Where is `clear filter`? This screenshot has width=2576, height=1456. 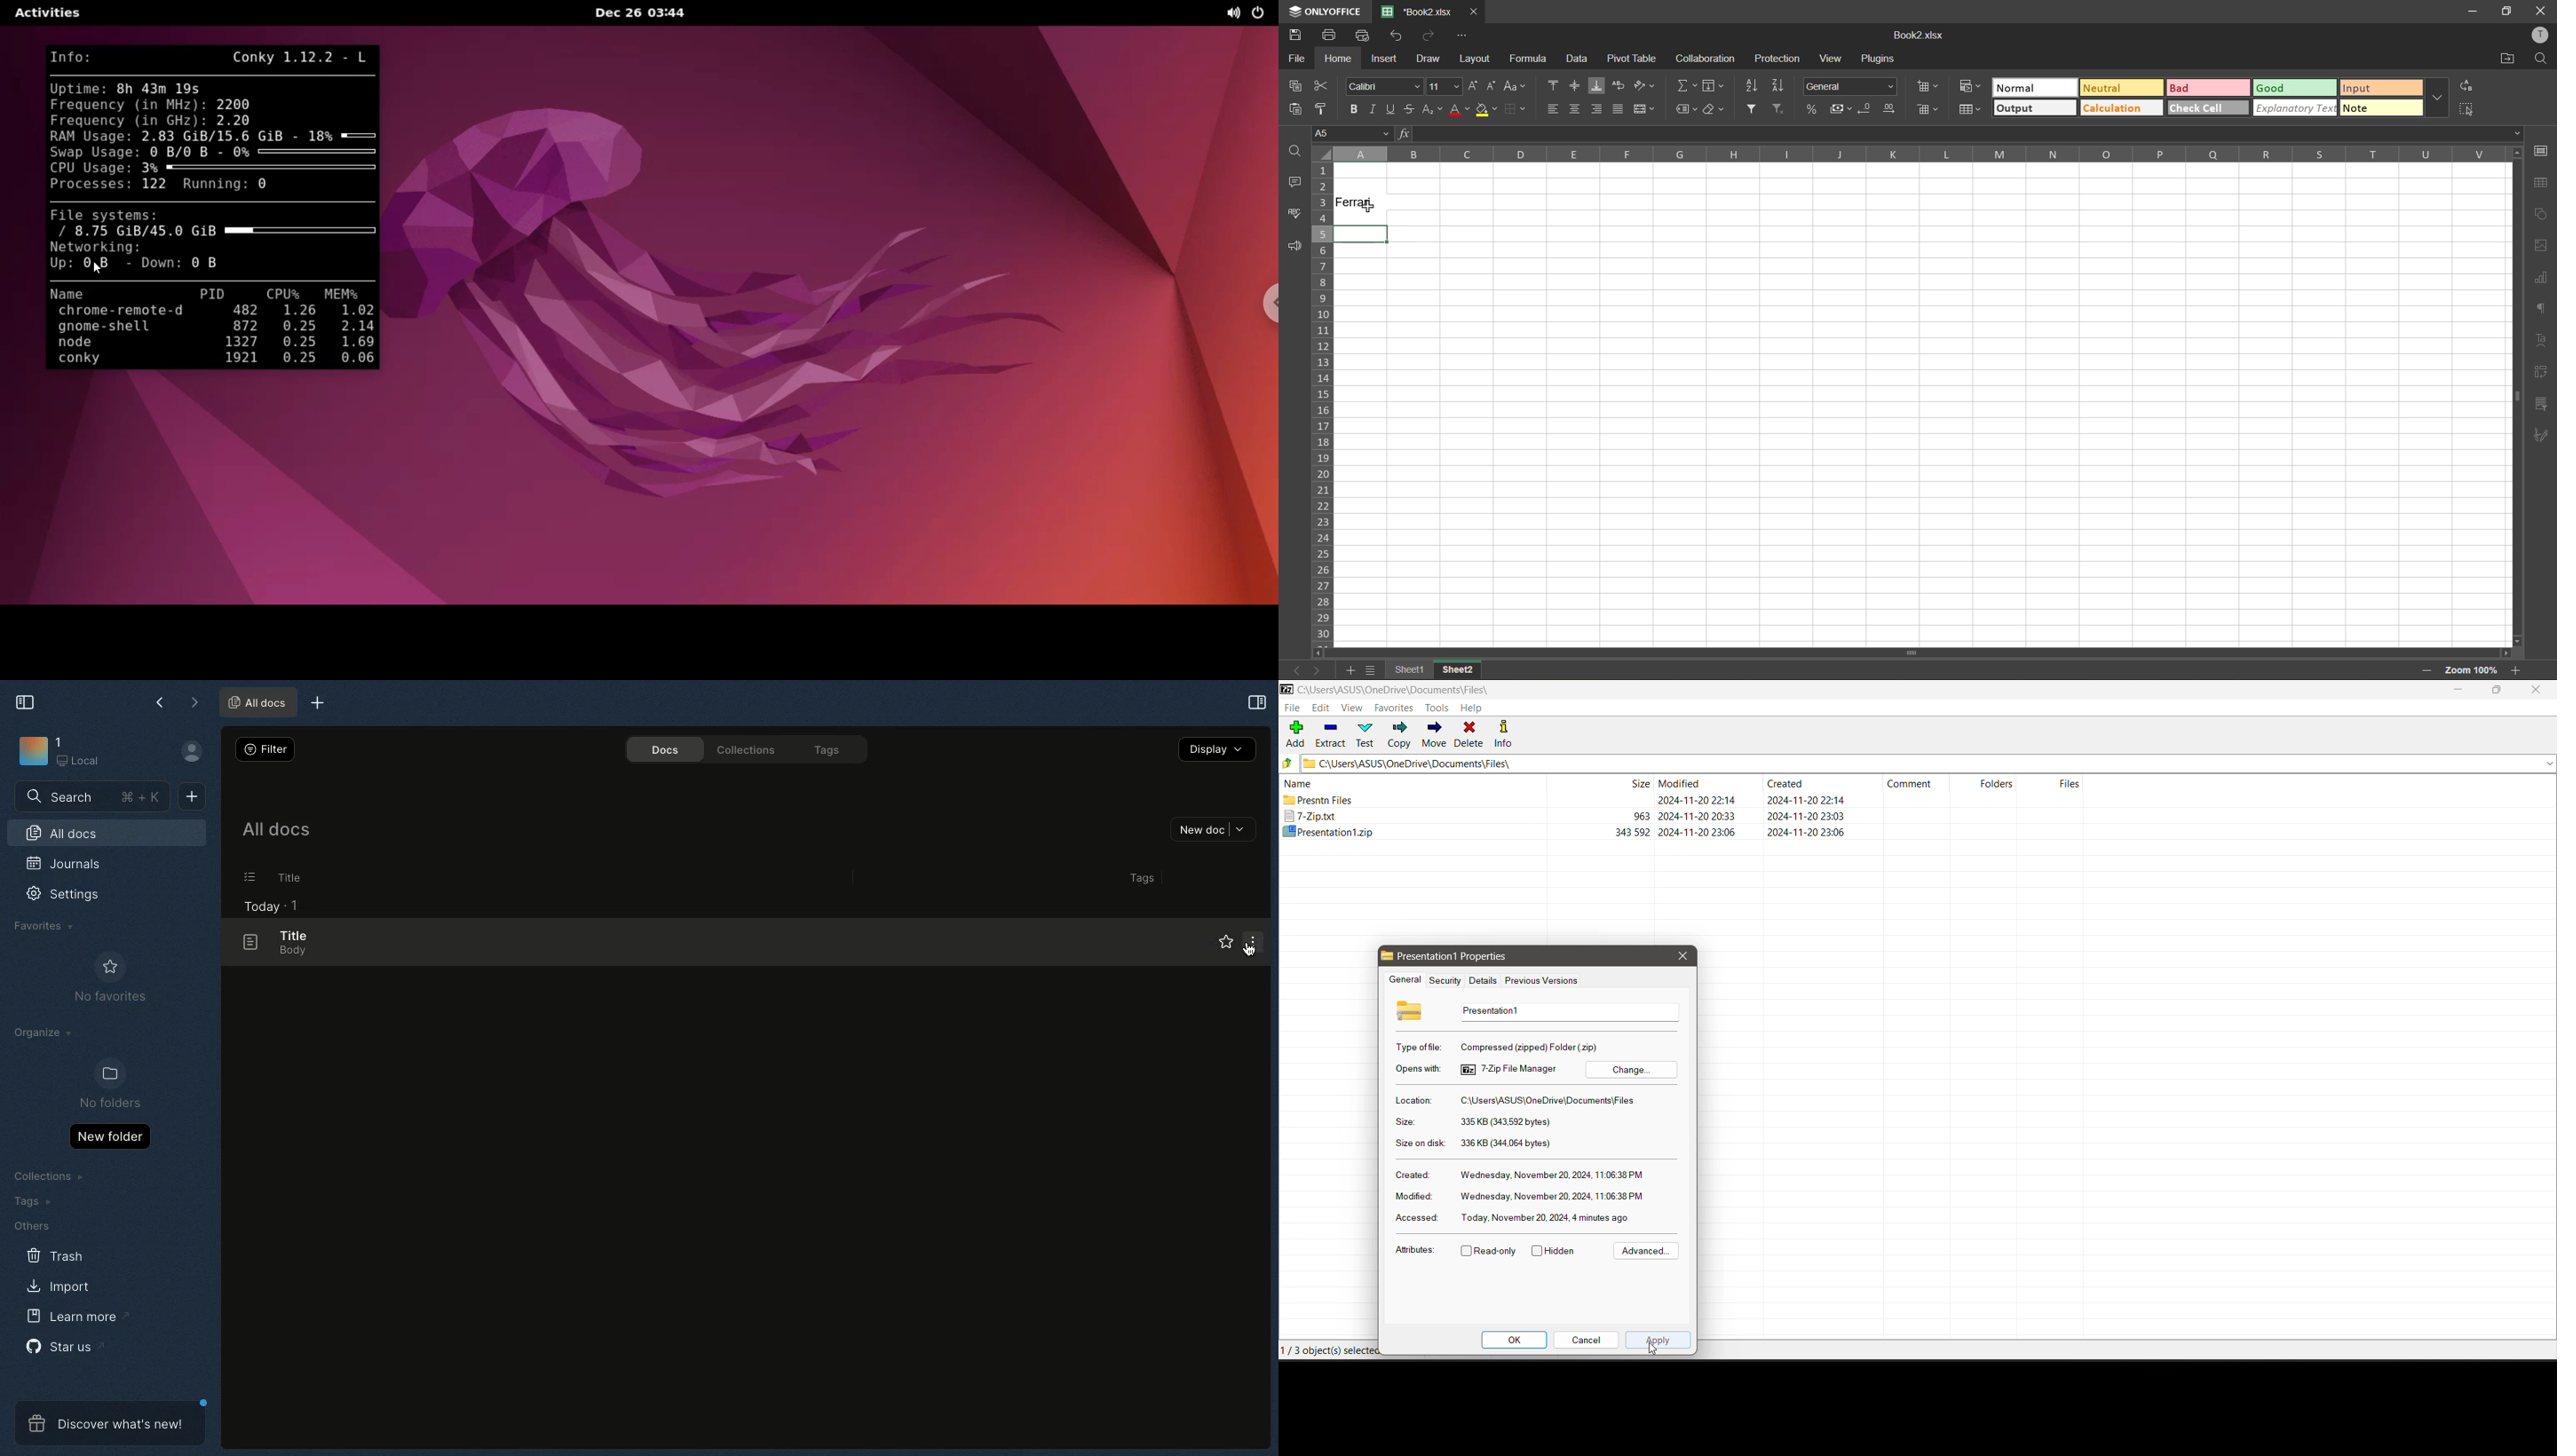 clear filter is located at coordinates (1782, 109).